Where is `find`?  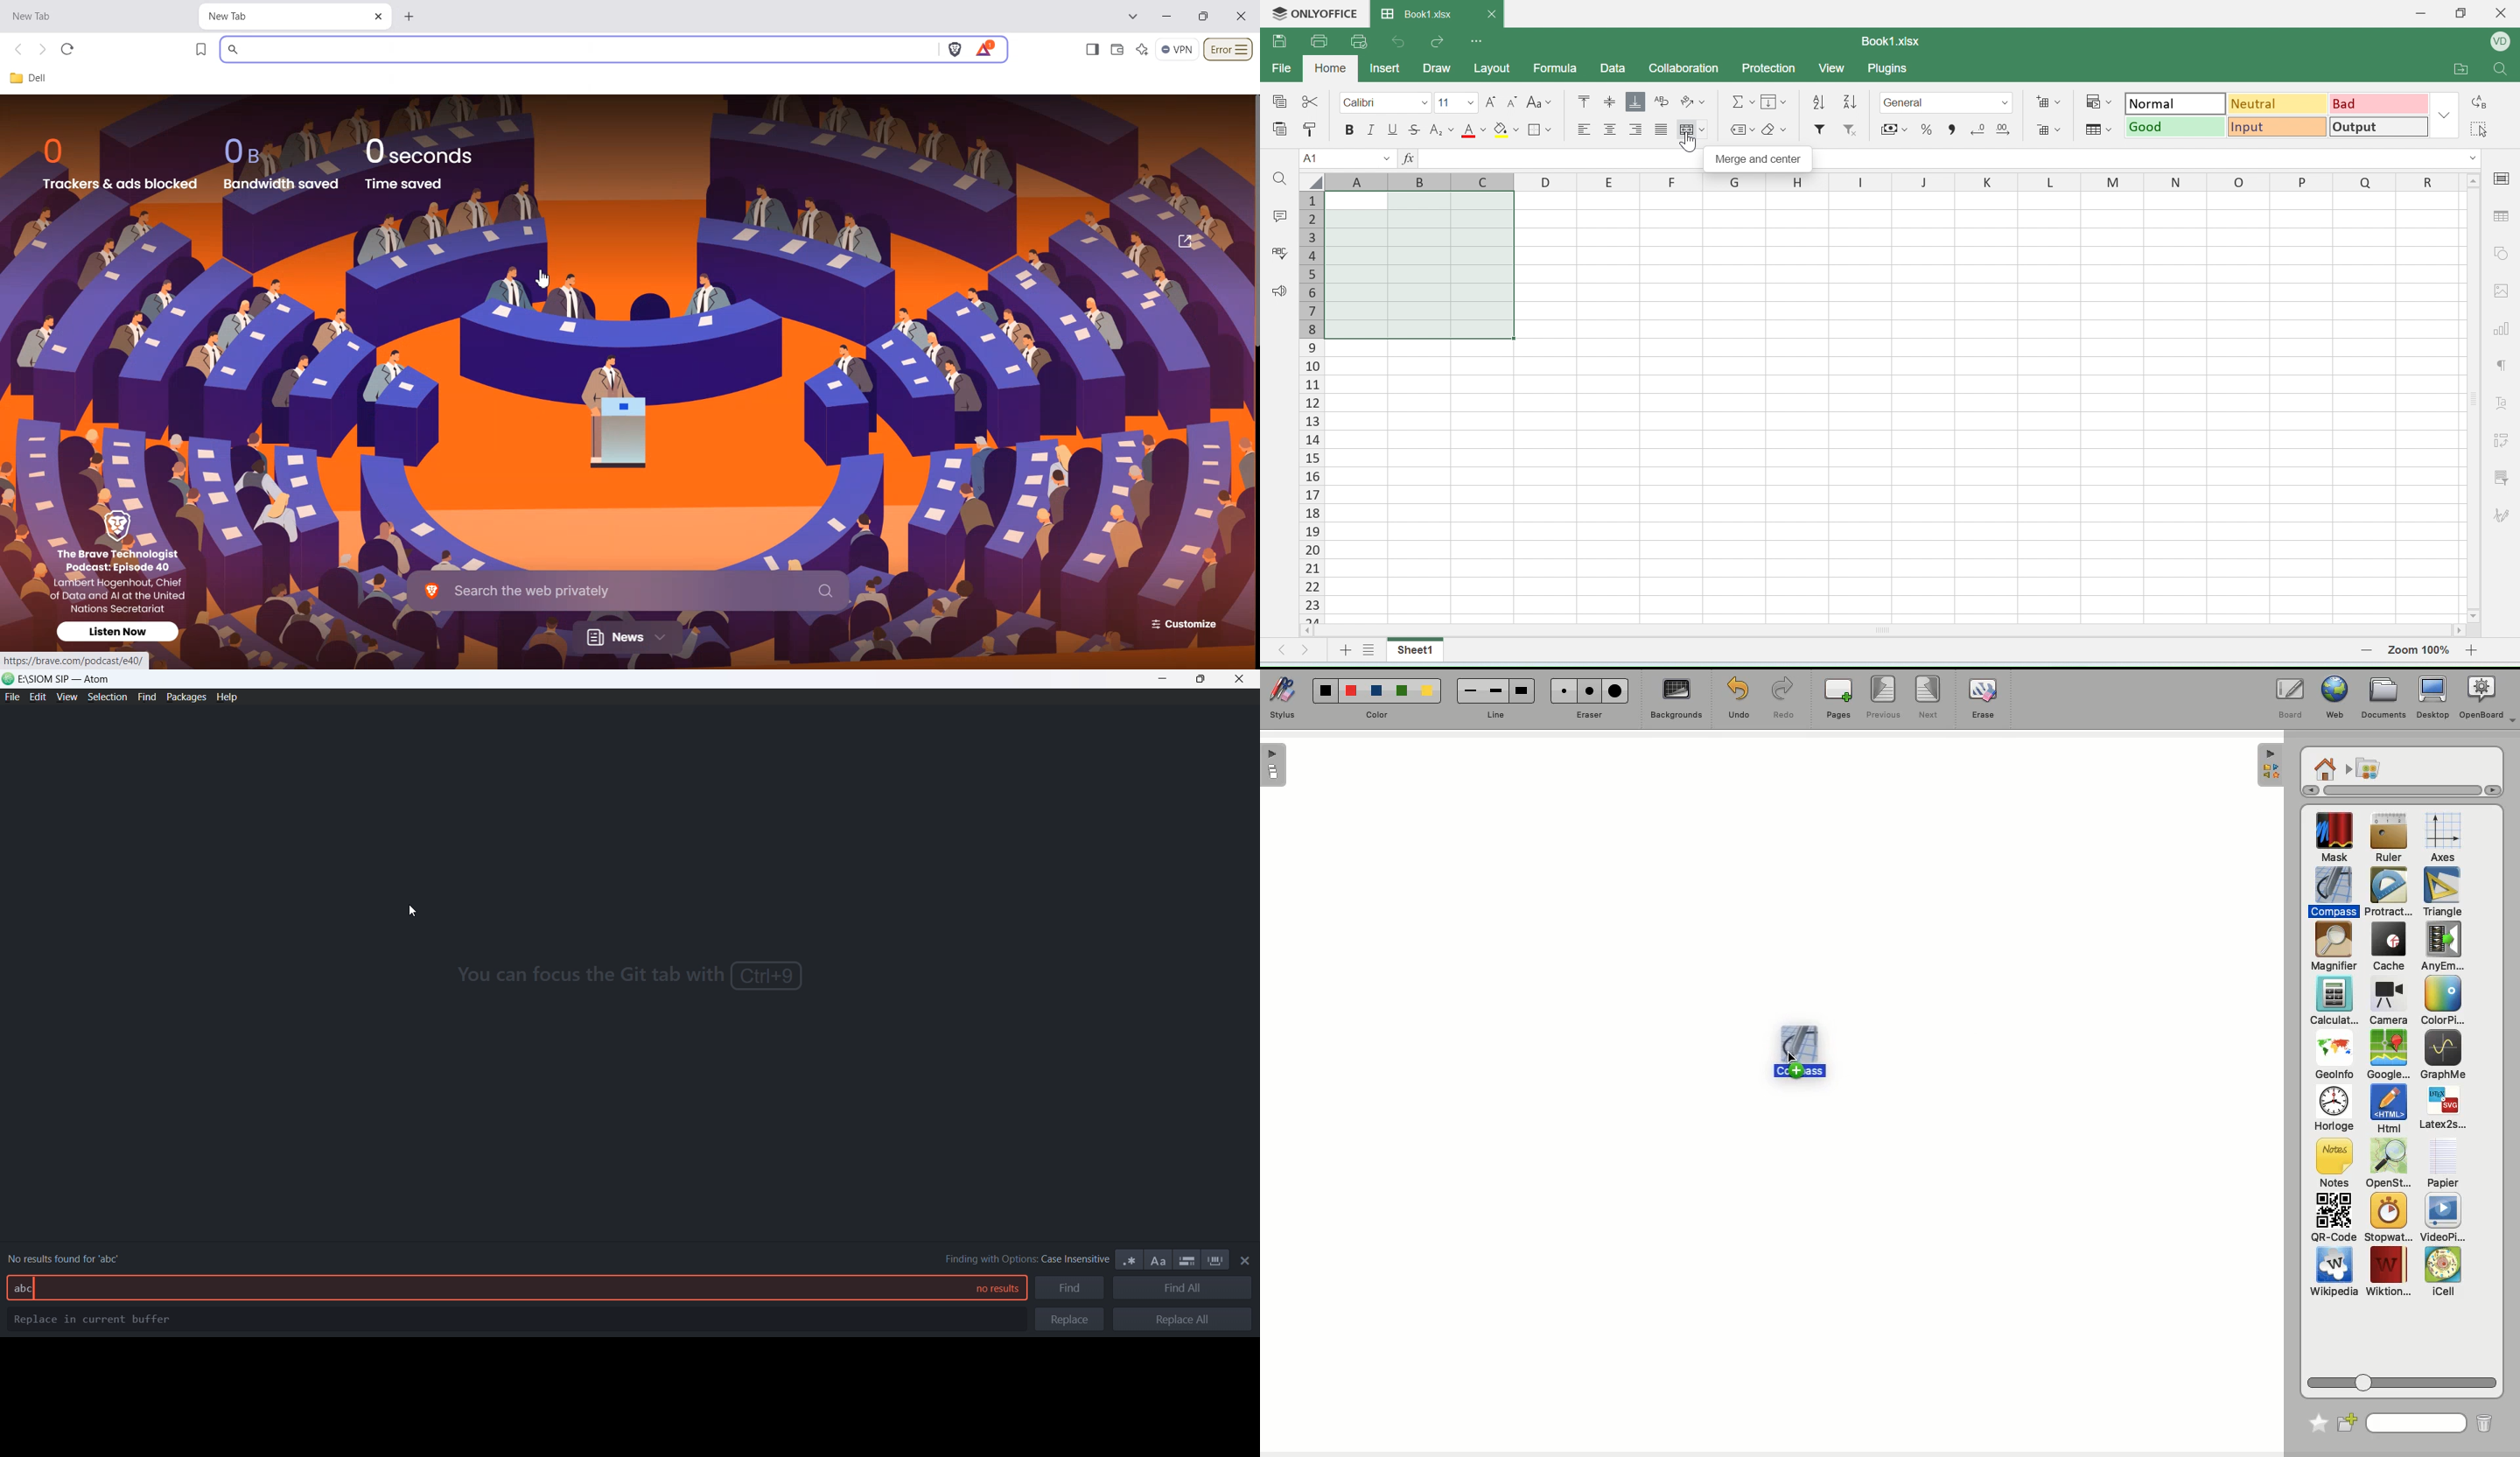
find is located at coordinates (144, 698).